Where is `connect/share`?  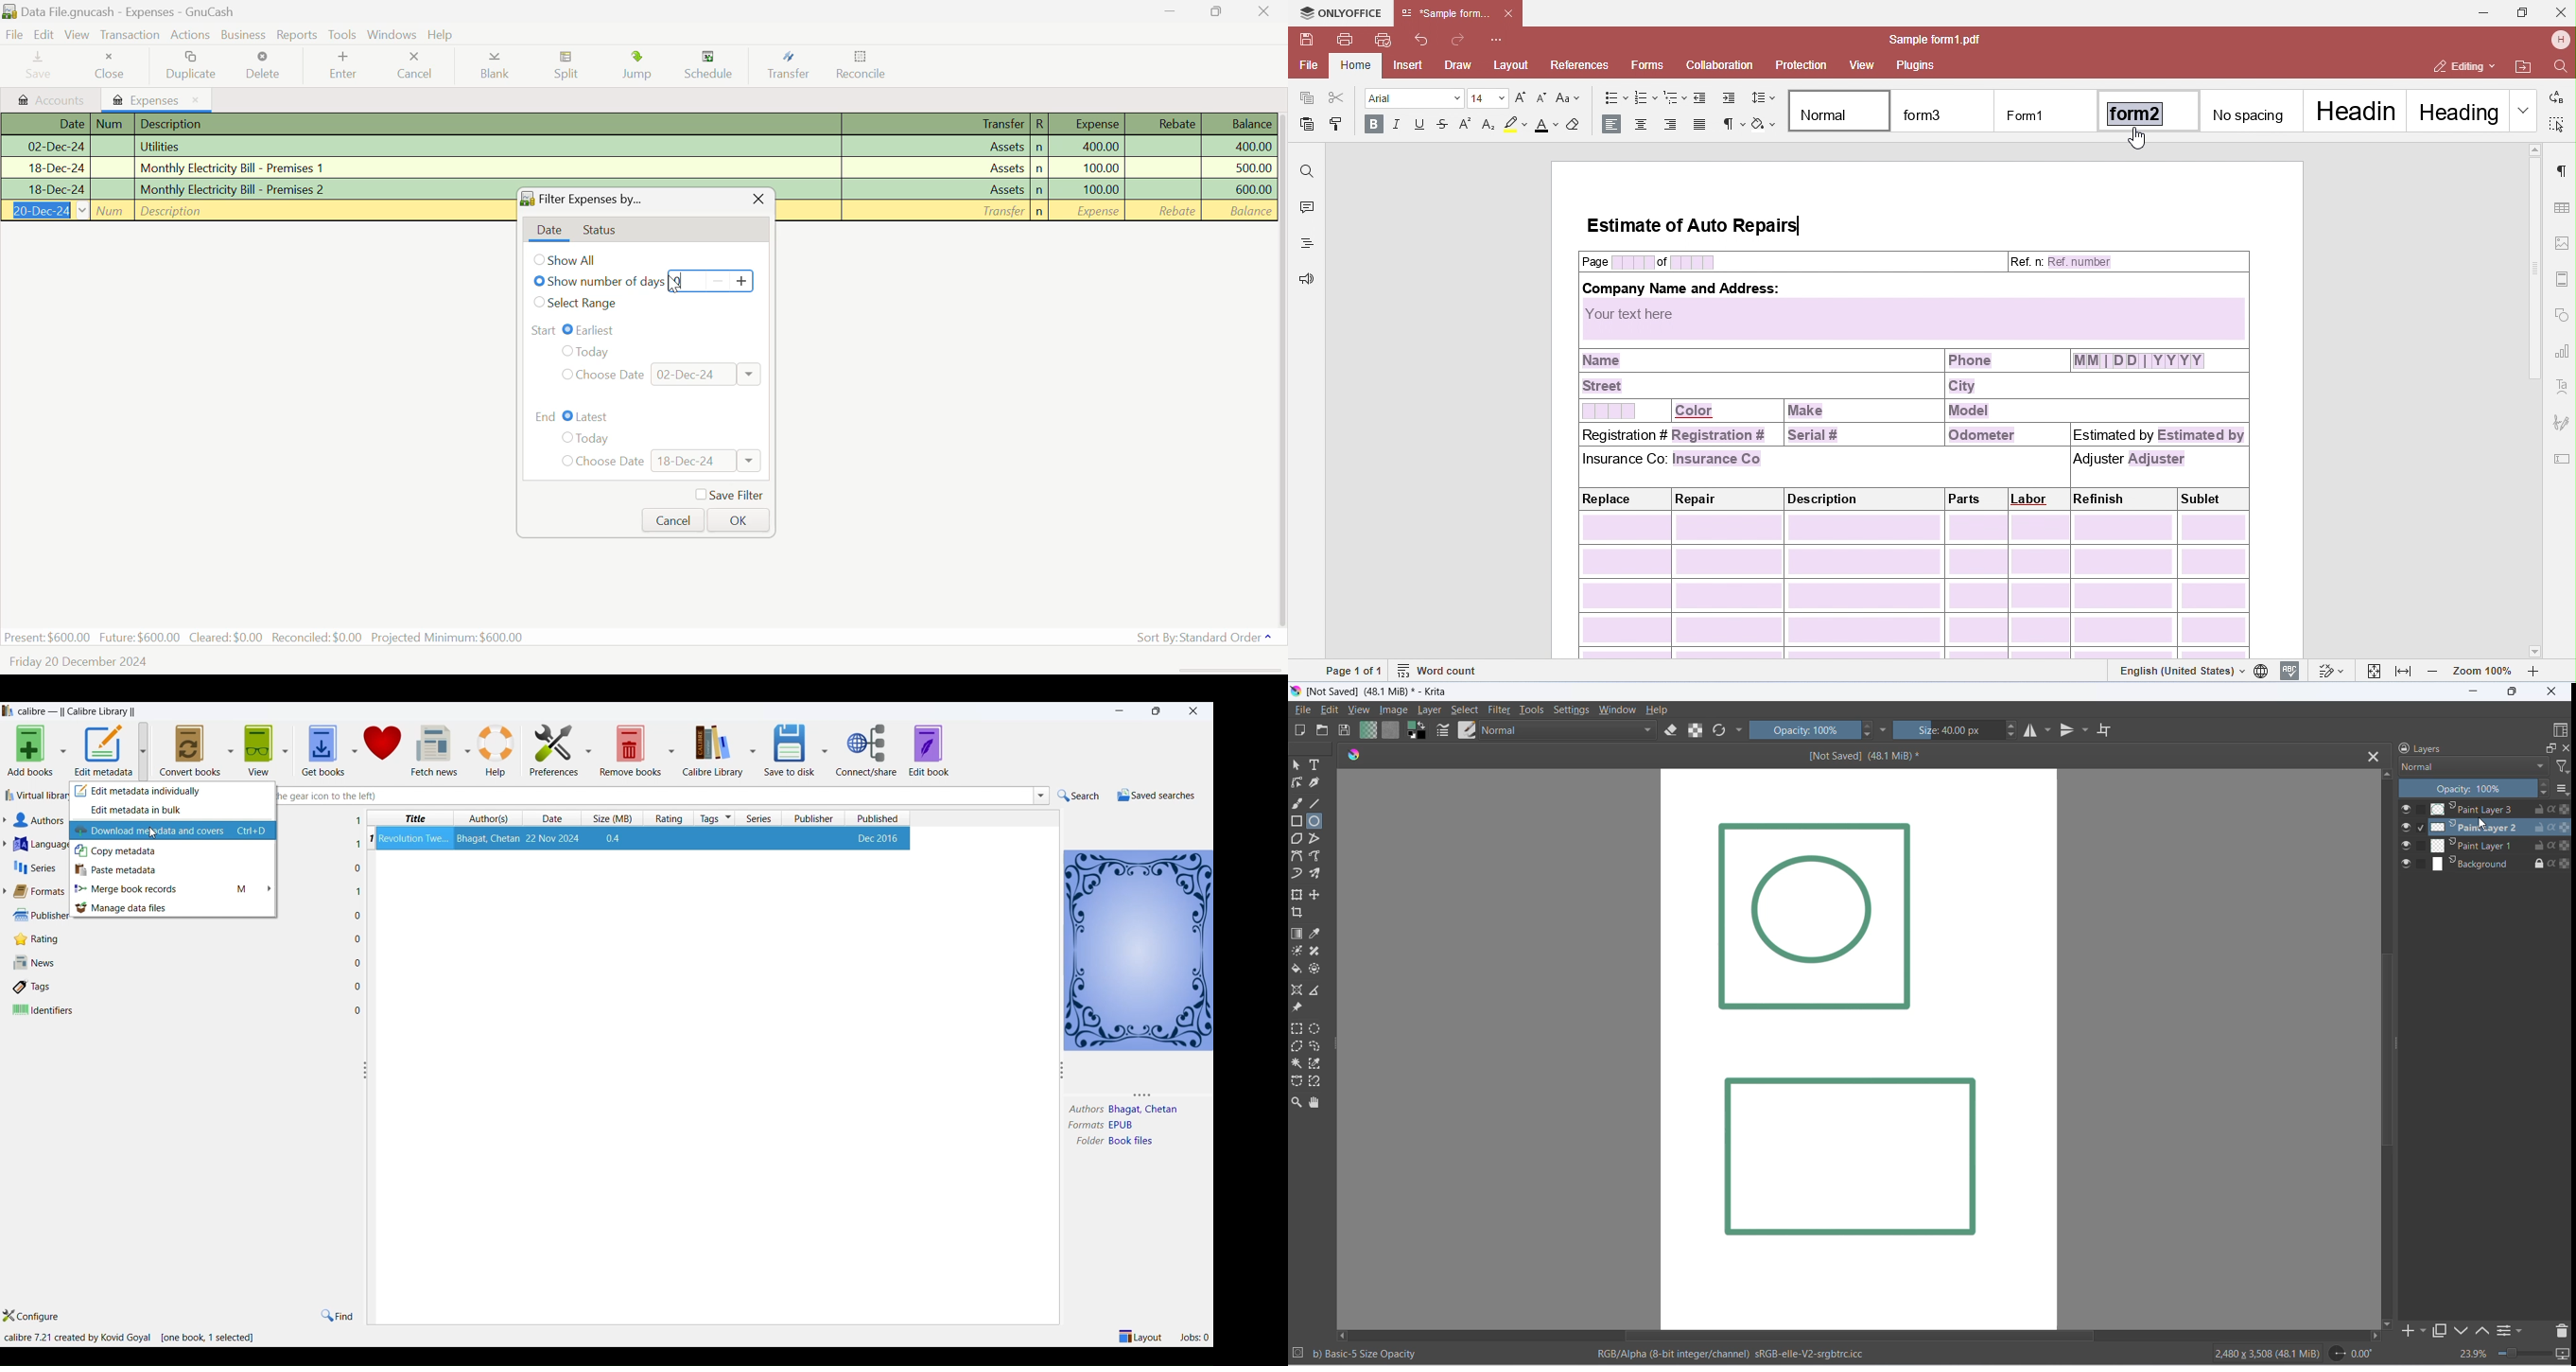 connect/share is located at coordinates (867, 751).